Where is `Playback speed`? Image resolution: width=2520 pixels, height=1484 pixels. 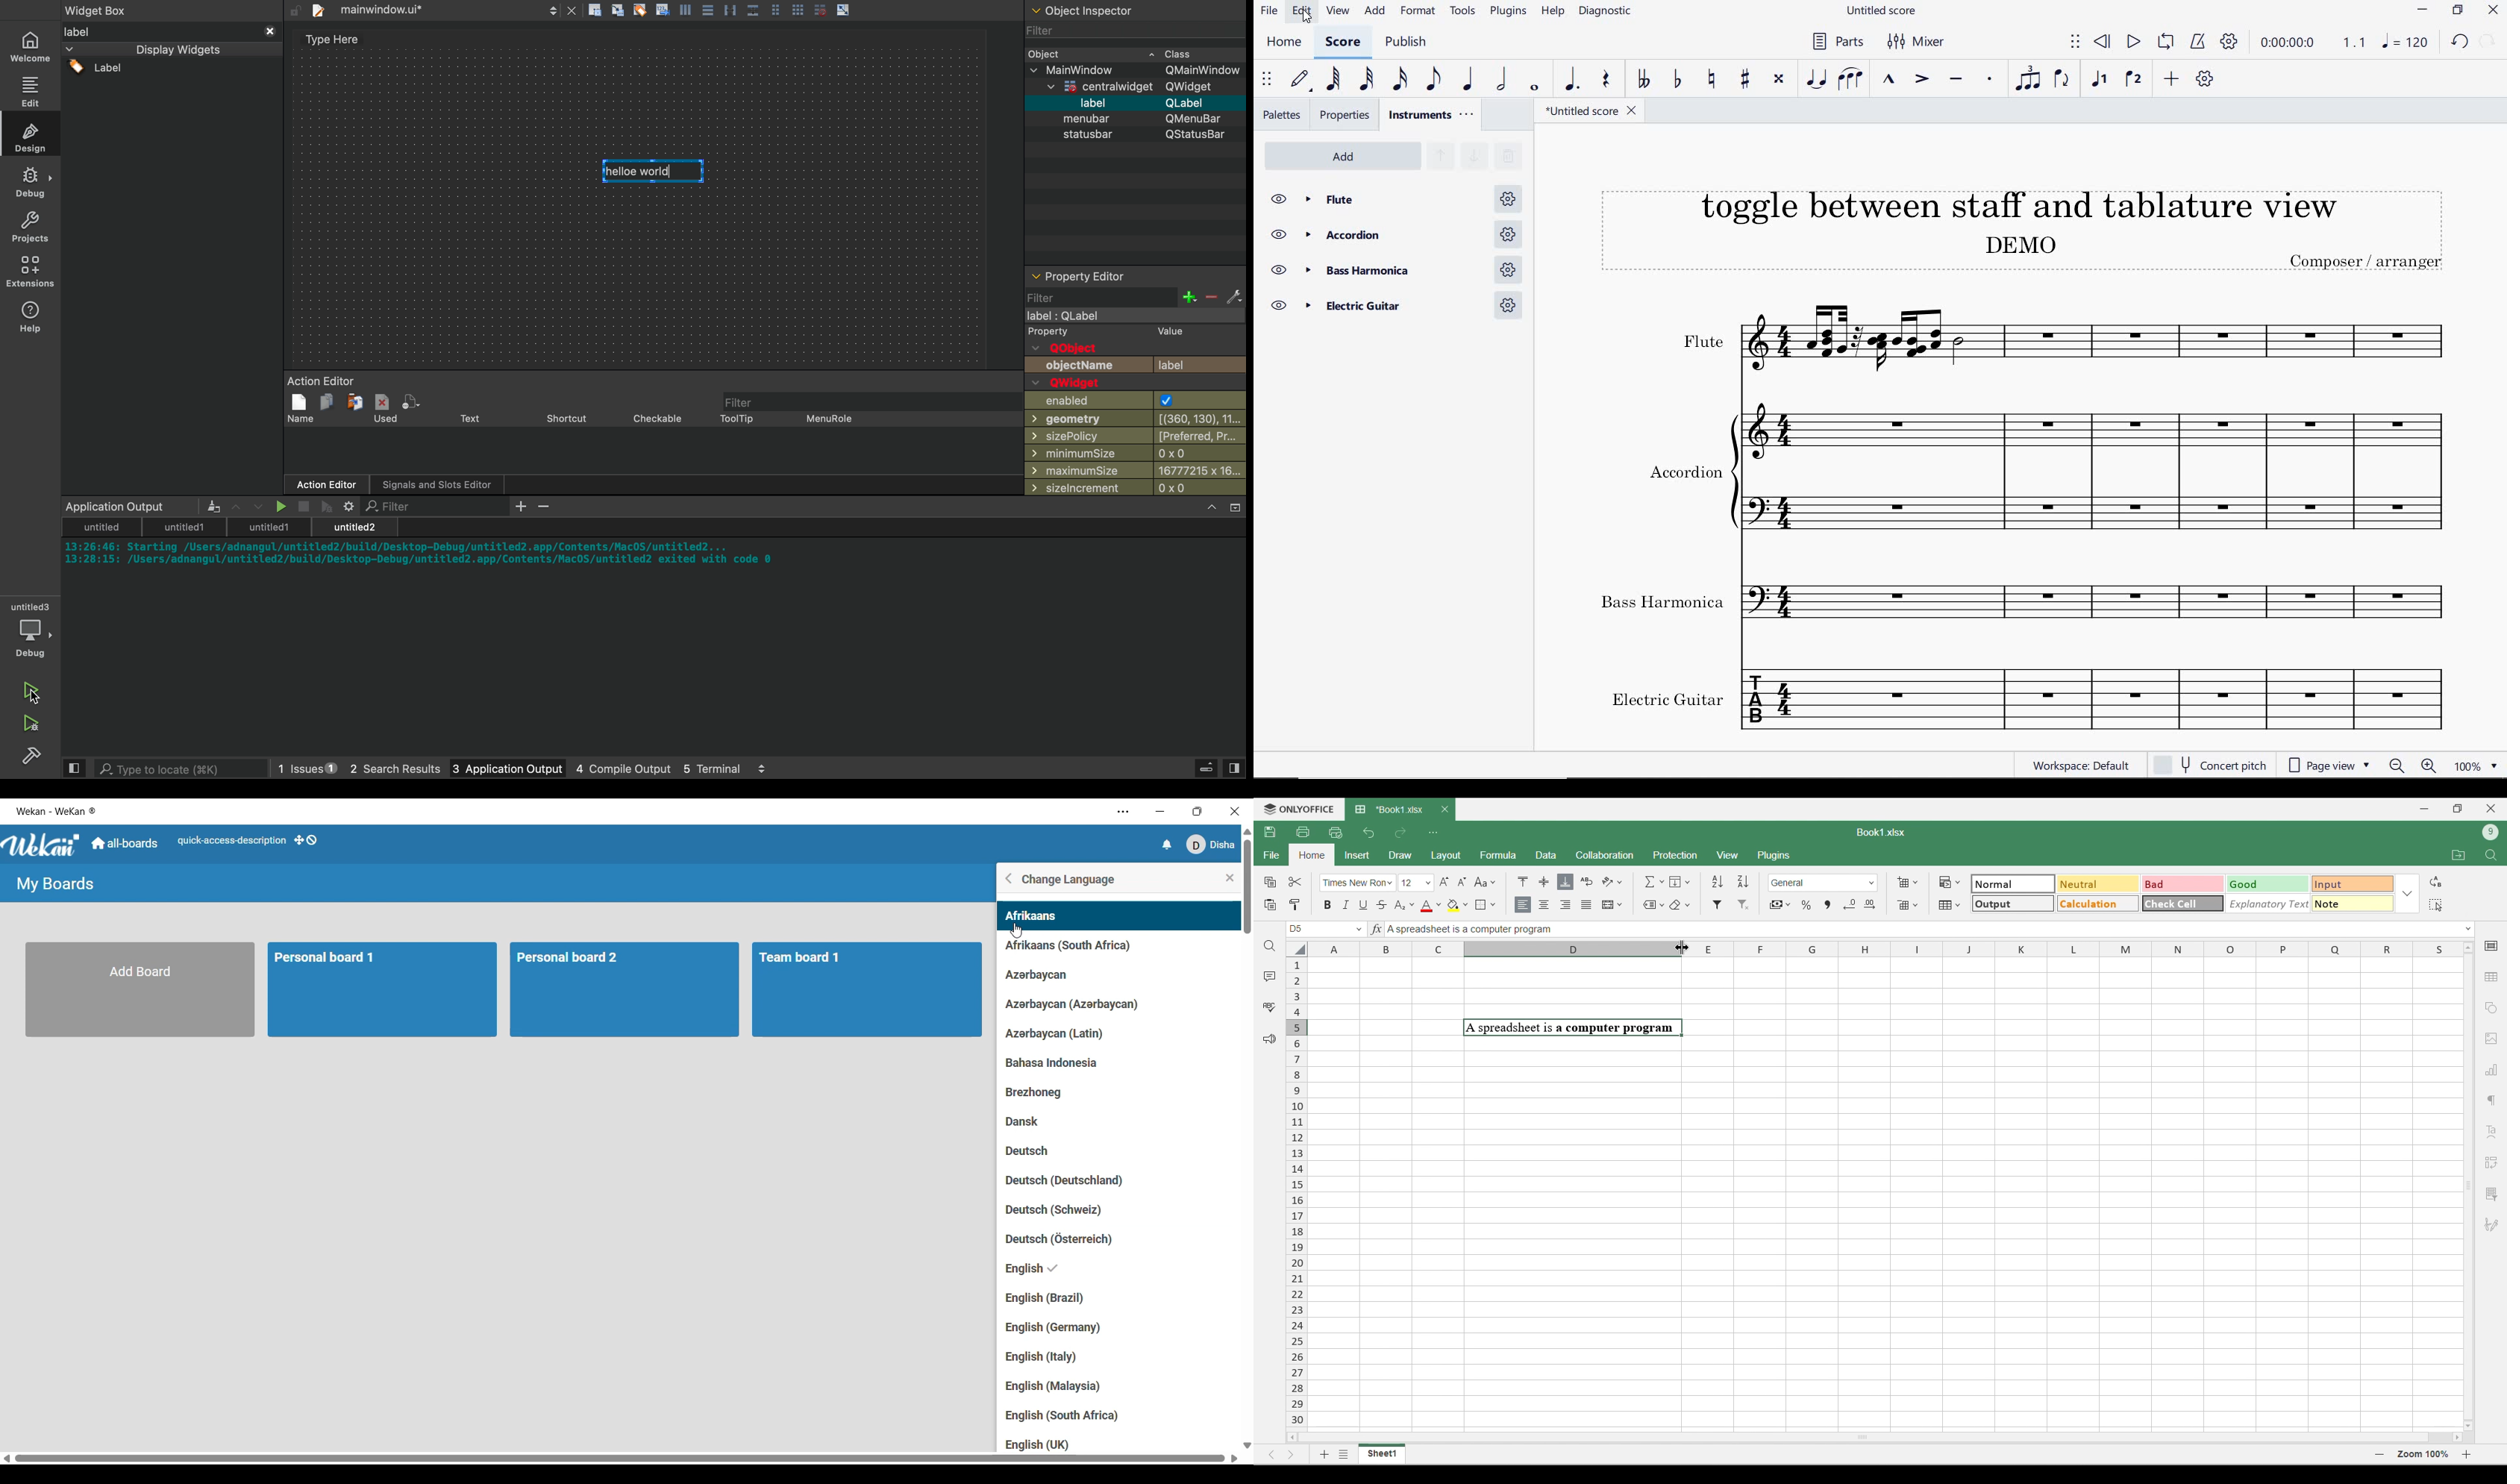 Playback speed is located at coordinates (2356, 44).